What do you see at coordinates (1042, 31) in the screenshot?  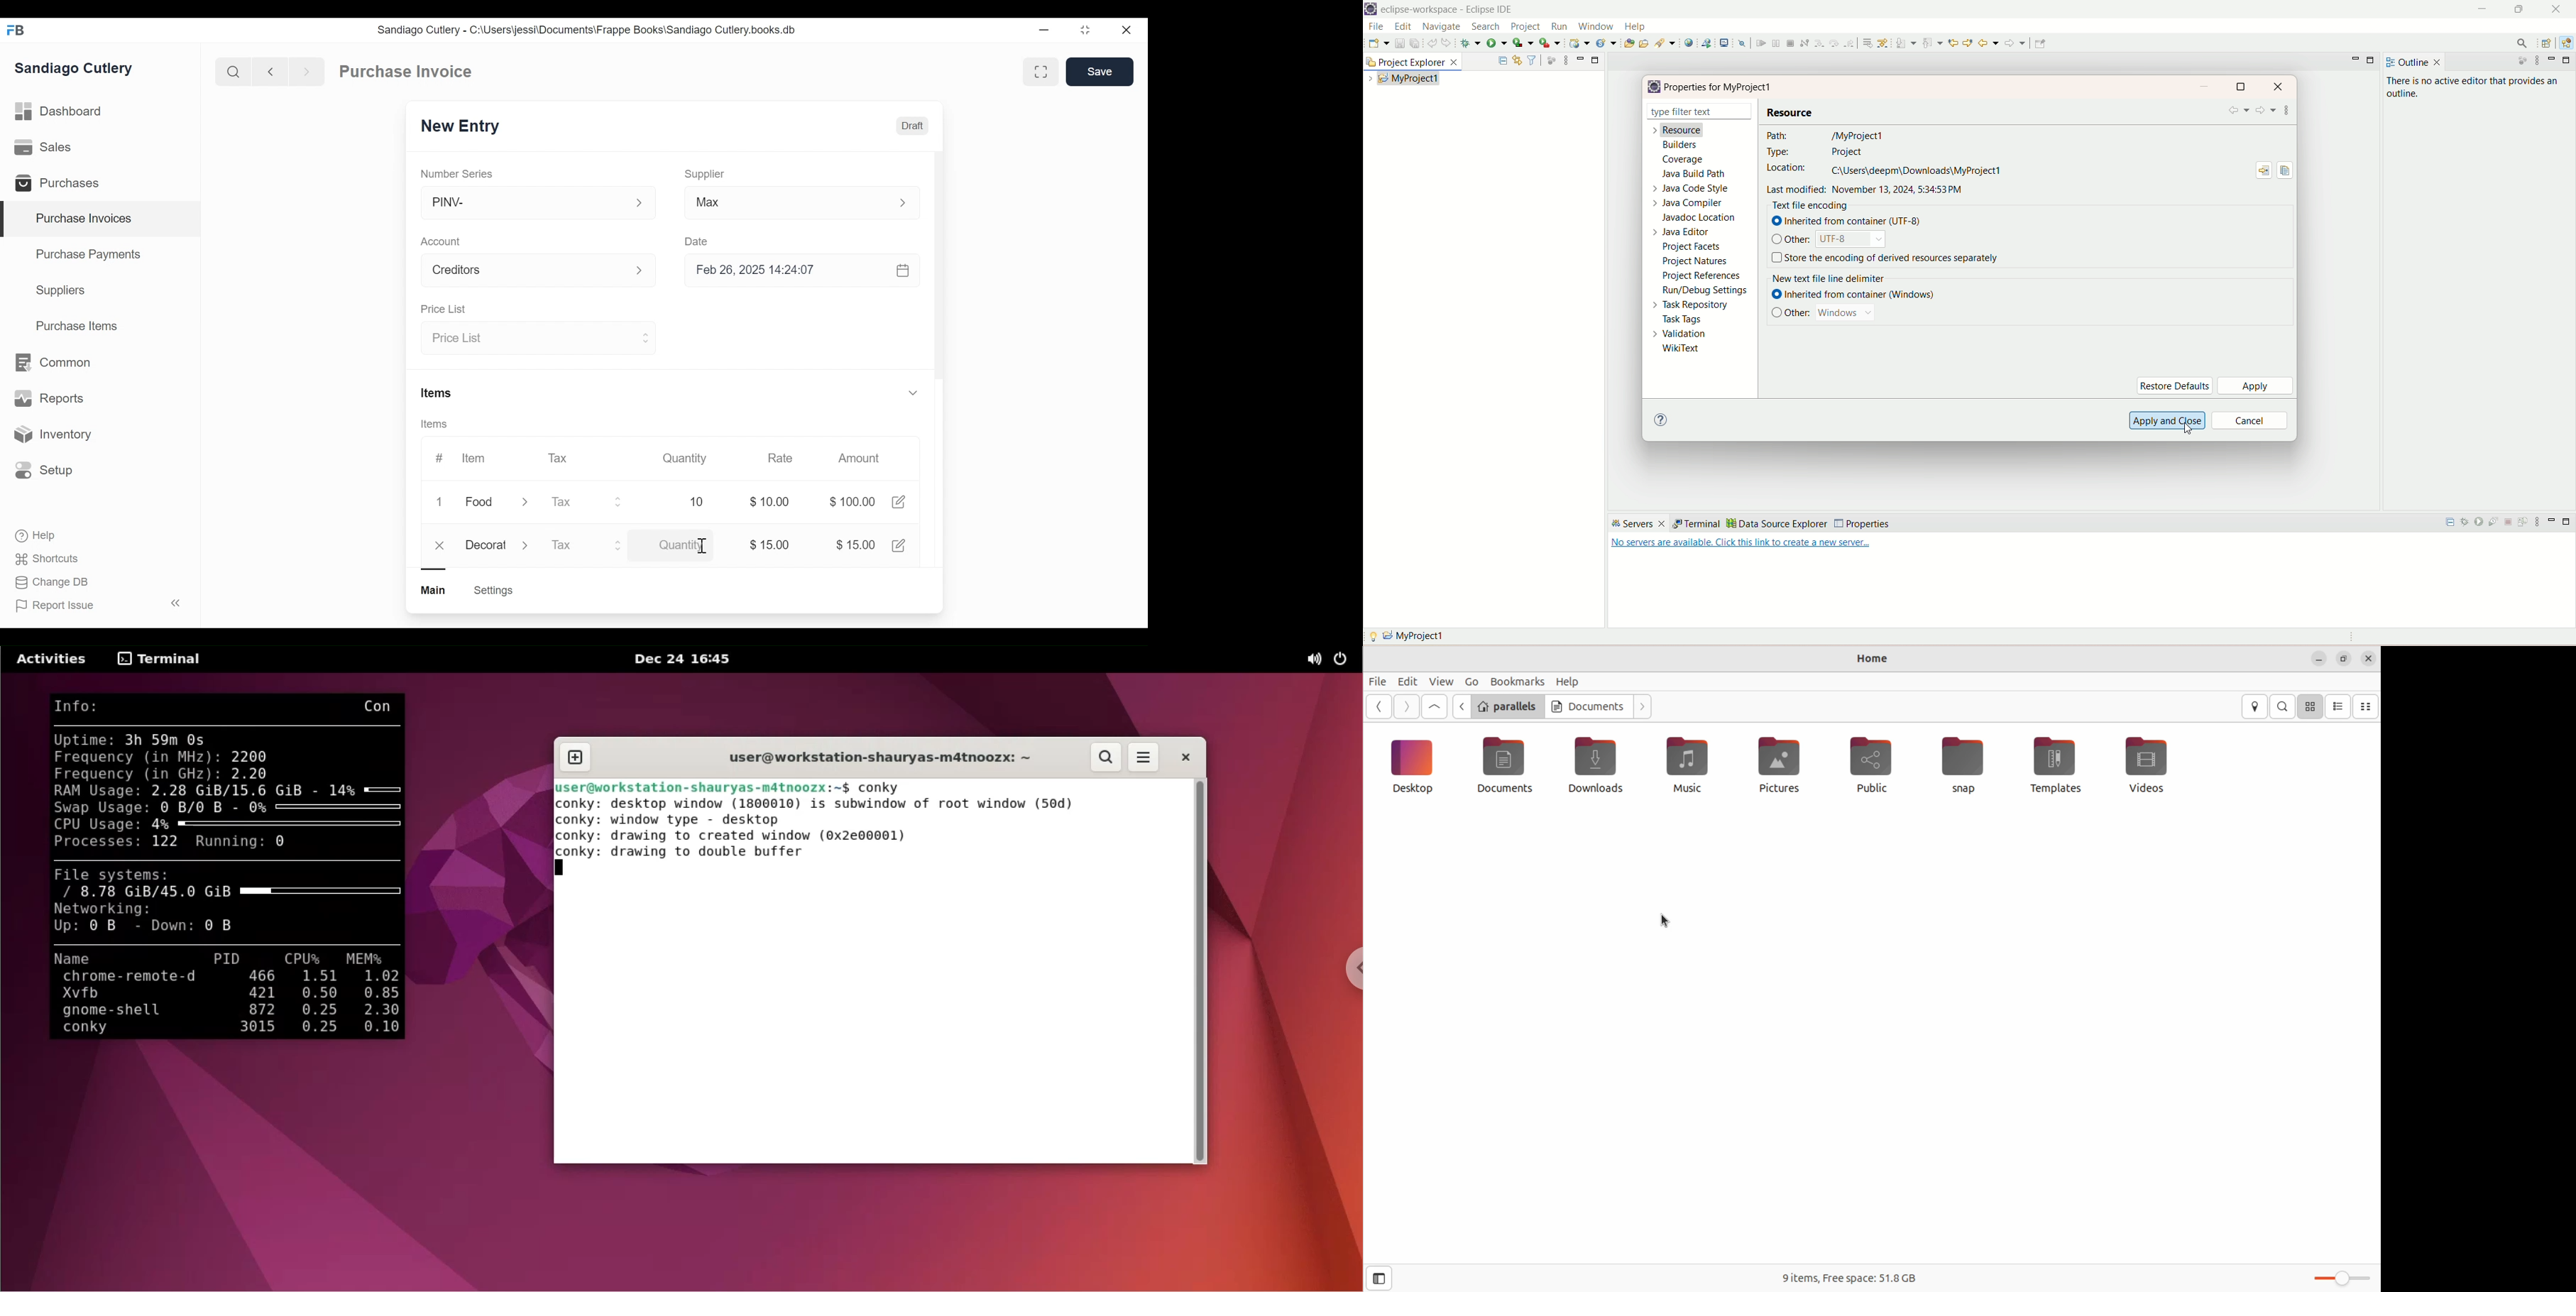 I see `Minimize` at bounding box center [1042, 31].